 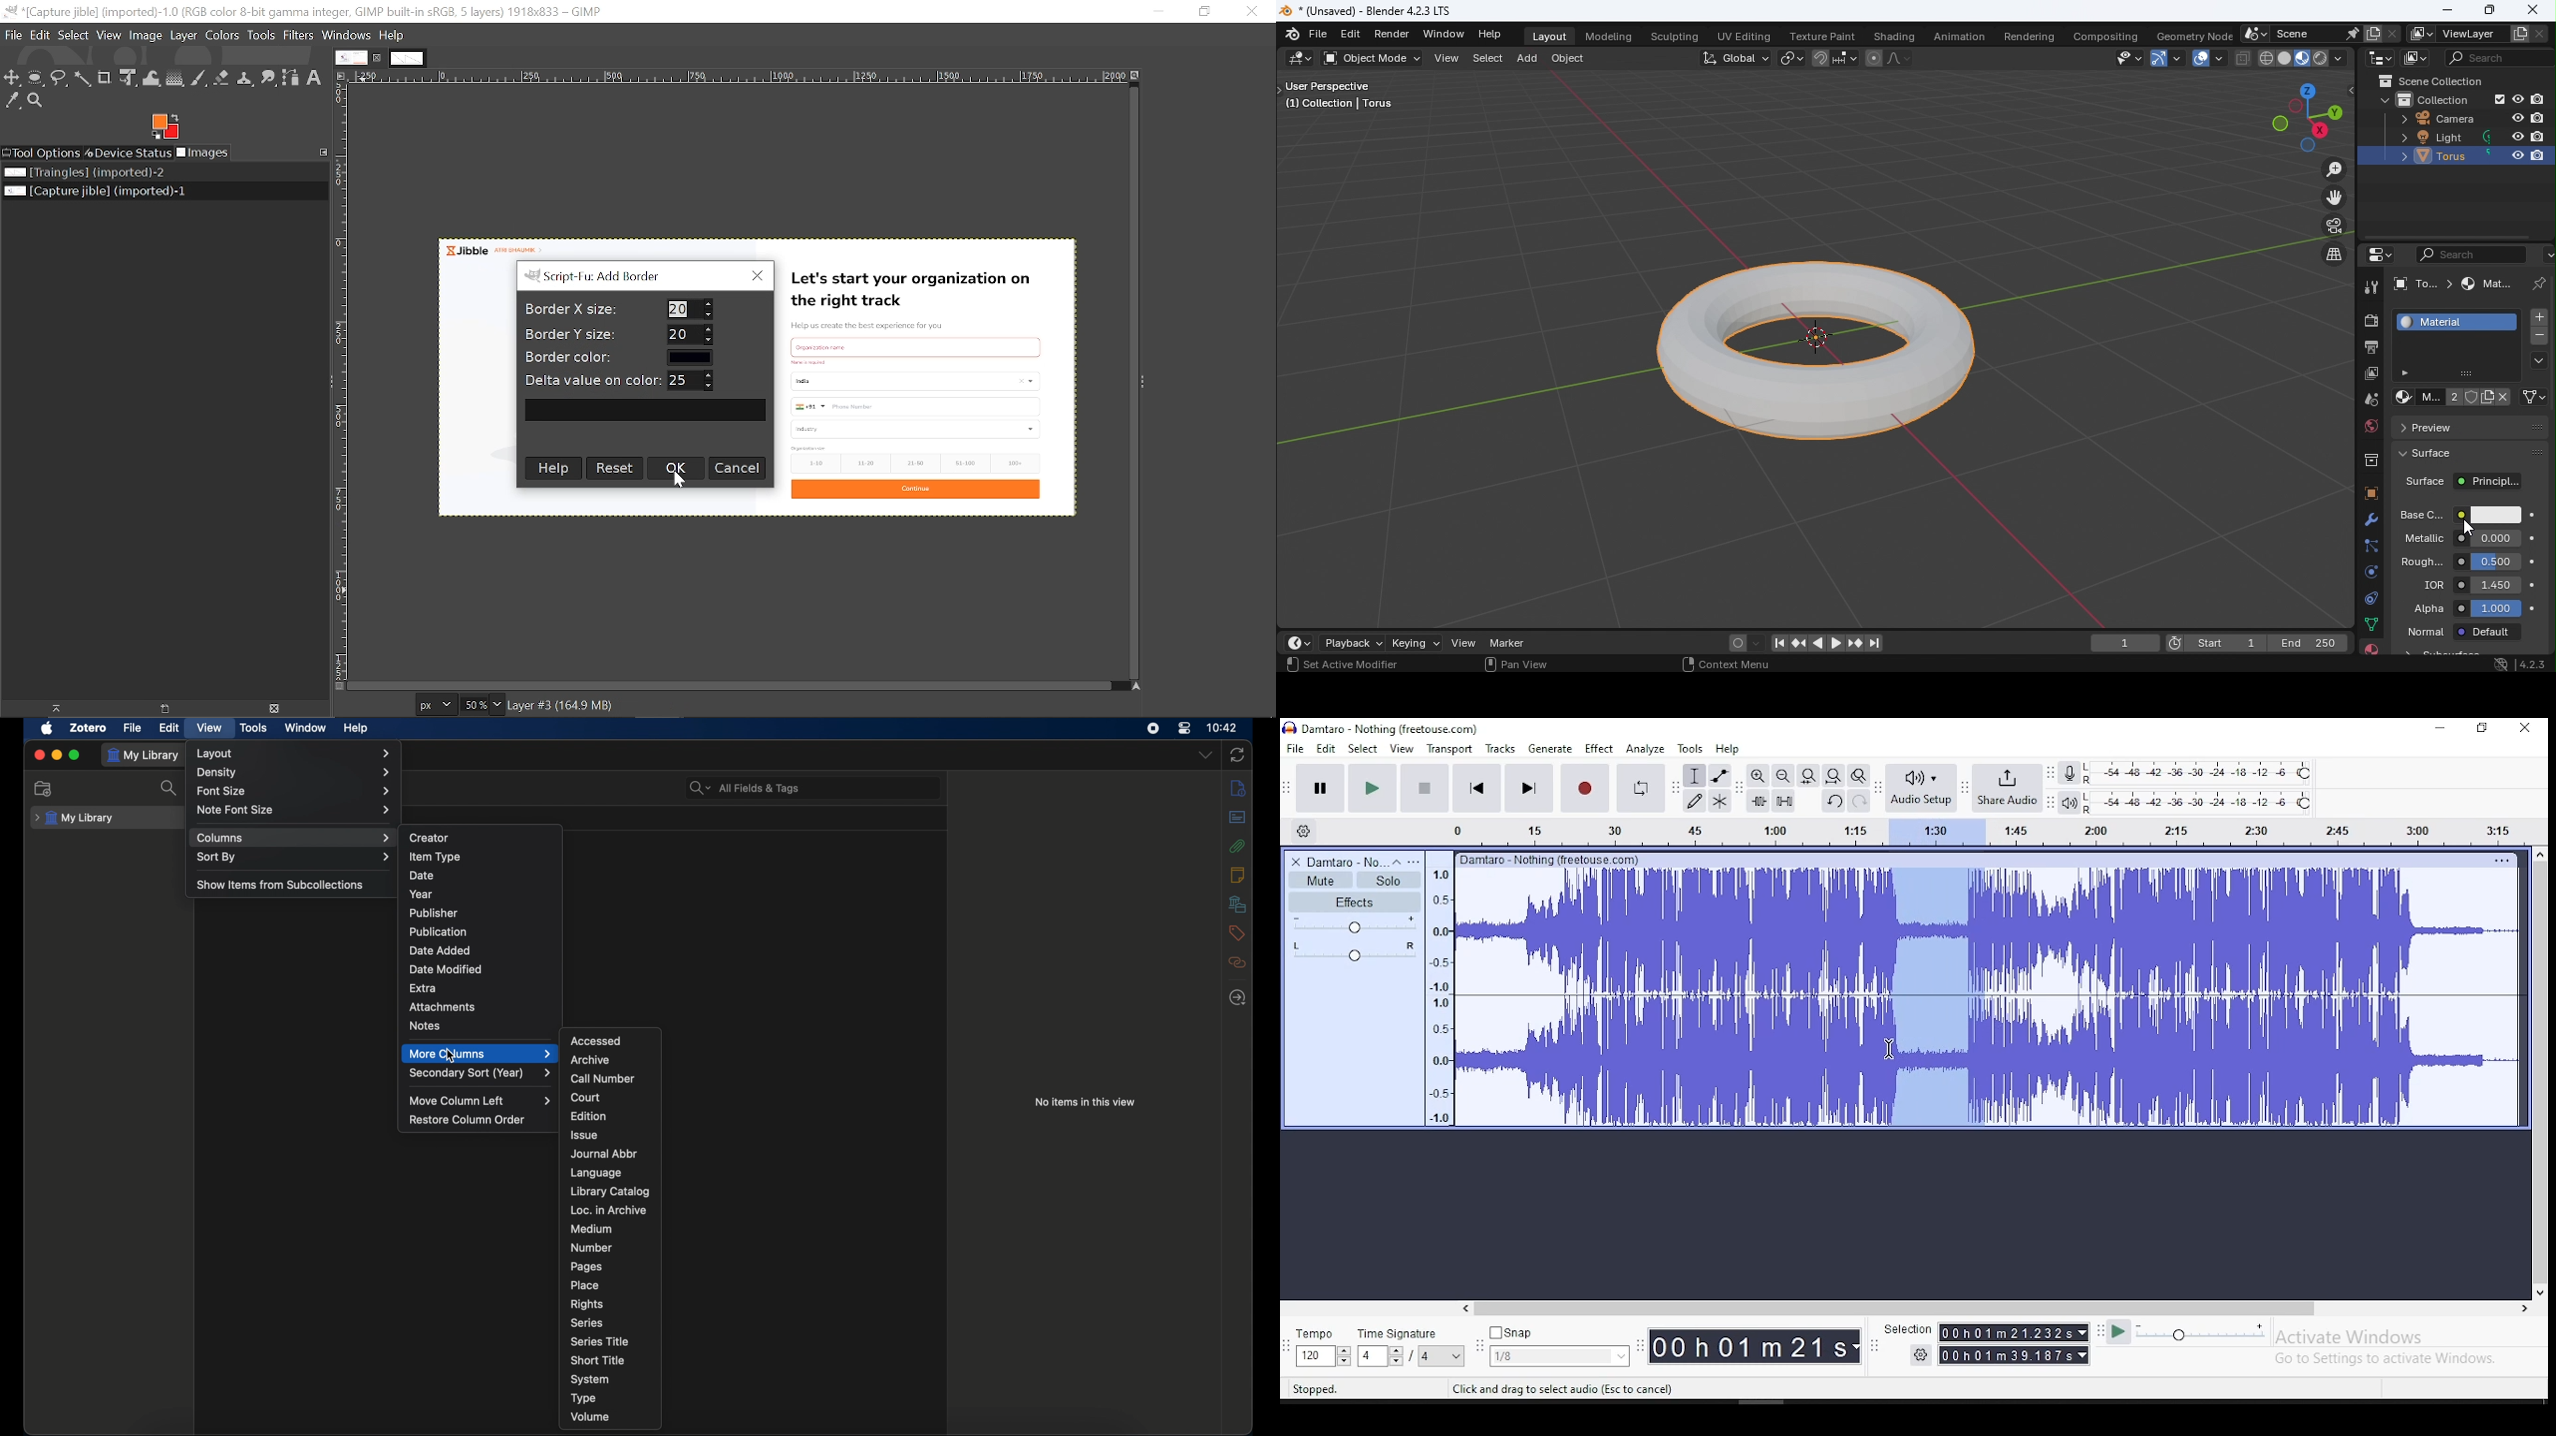 What do you see at coordinates (601, 1341) in the screenshot?
I see `series title` at bounding box center [601, 1341].